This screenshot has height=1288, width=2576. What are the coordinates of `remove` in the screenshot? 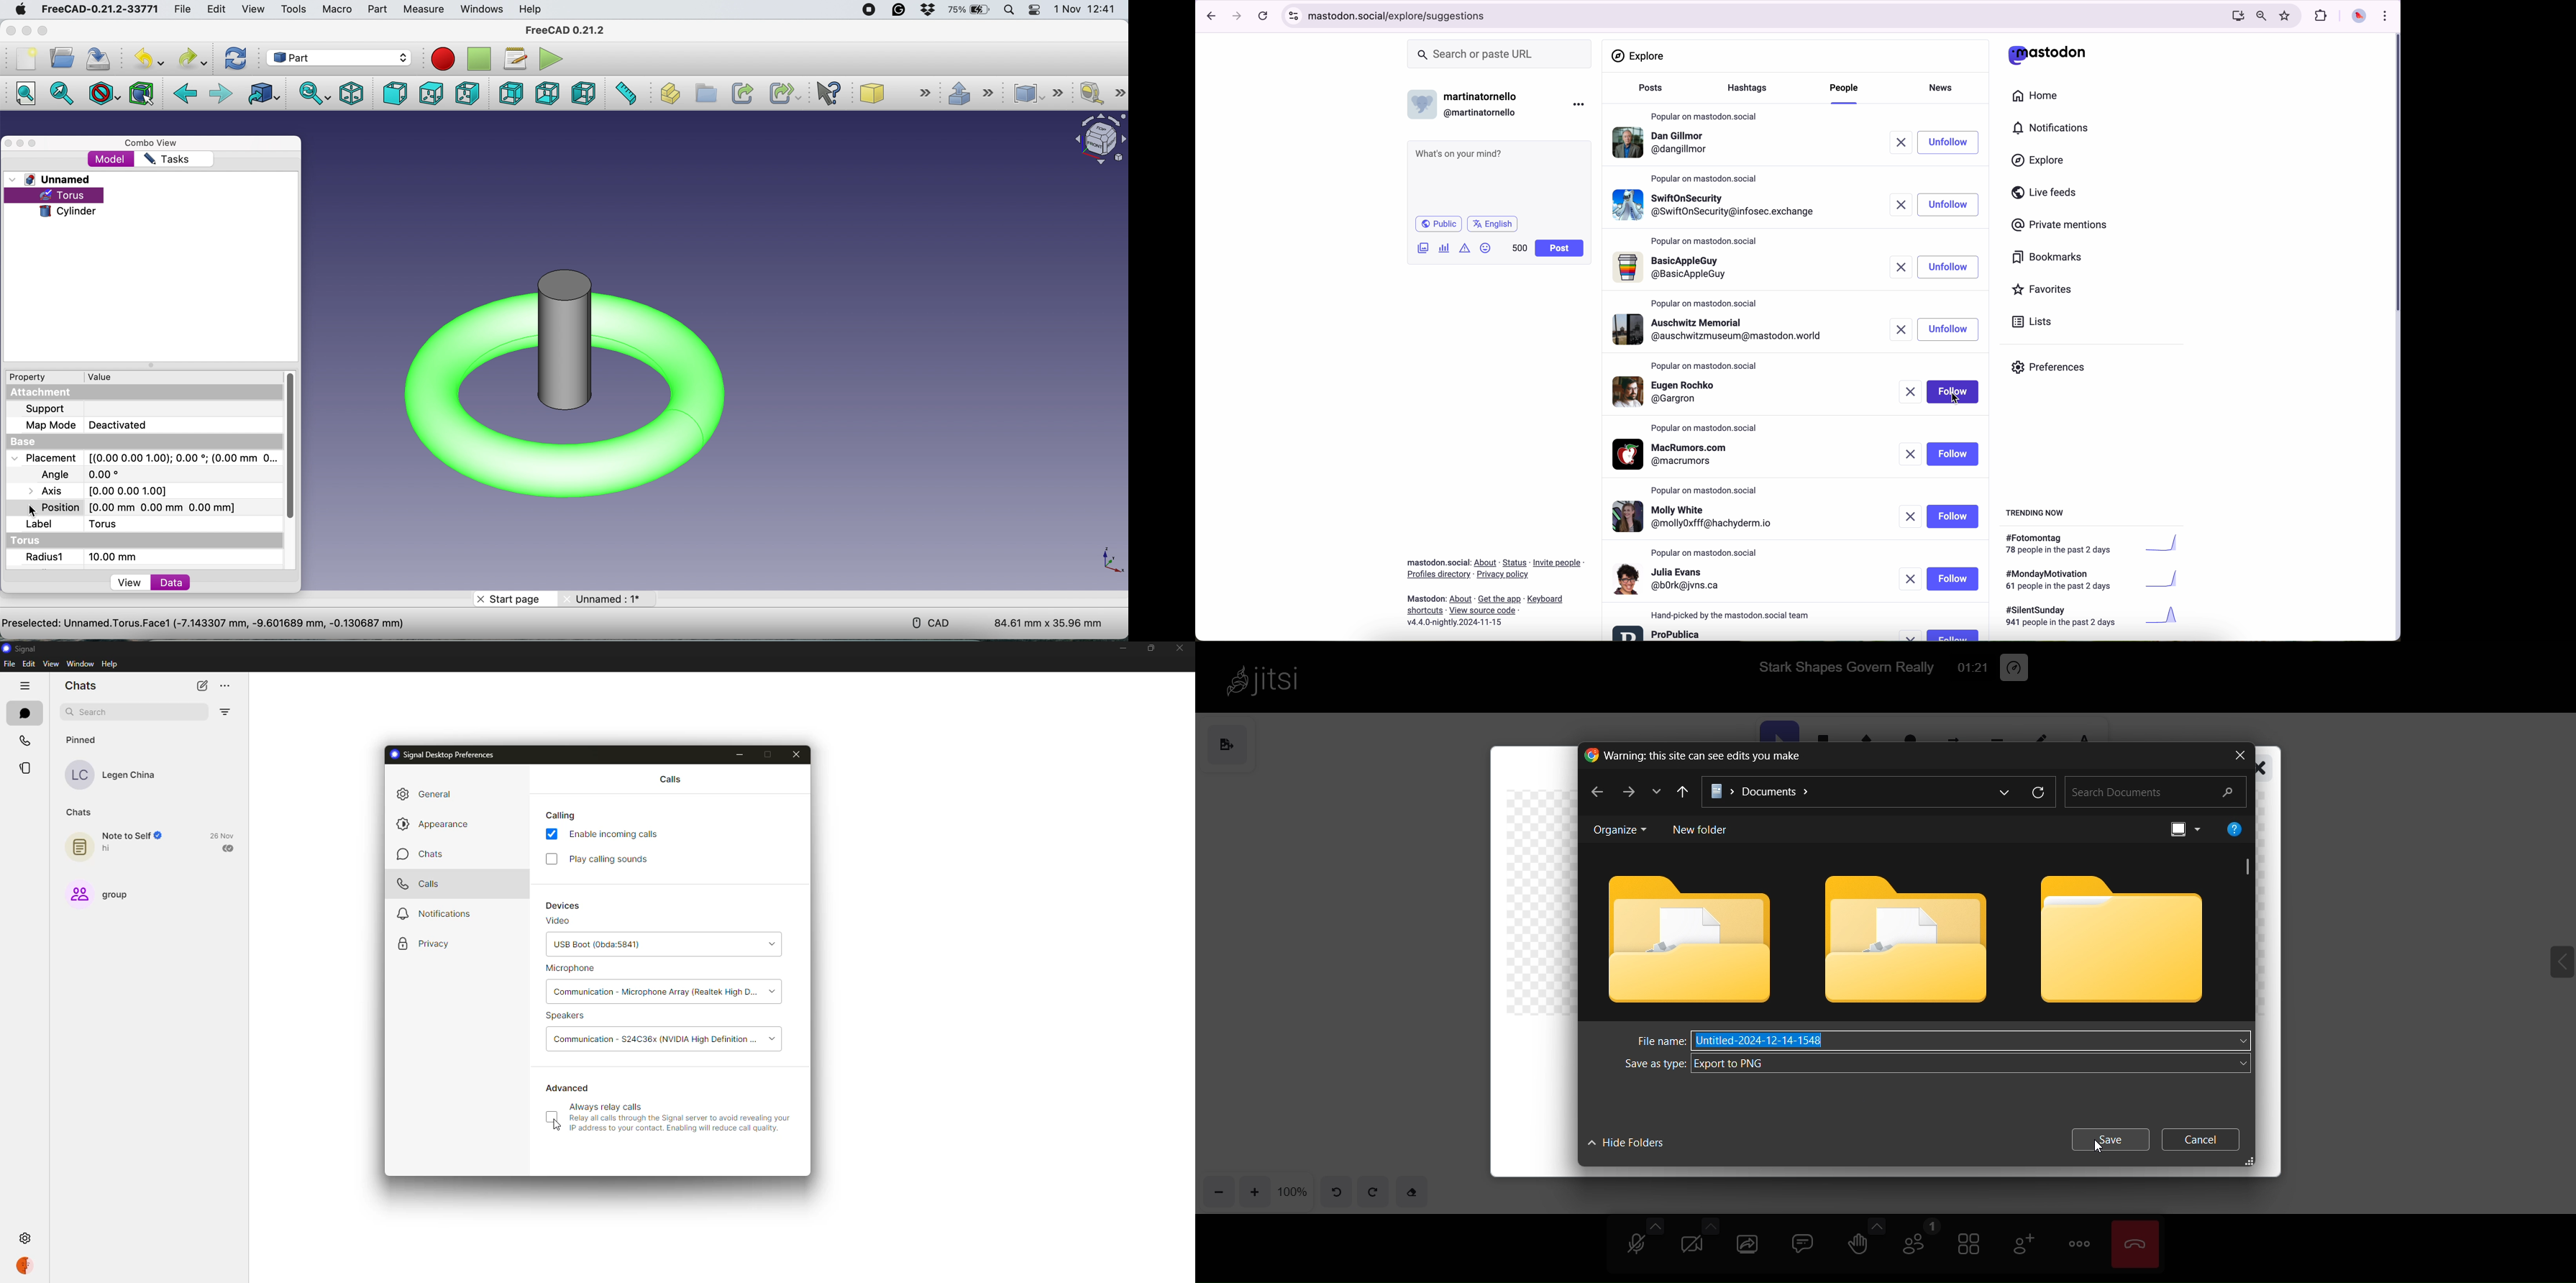 It's located at (1903, 204).